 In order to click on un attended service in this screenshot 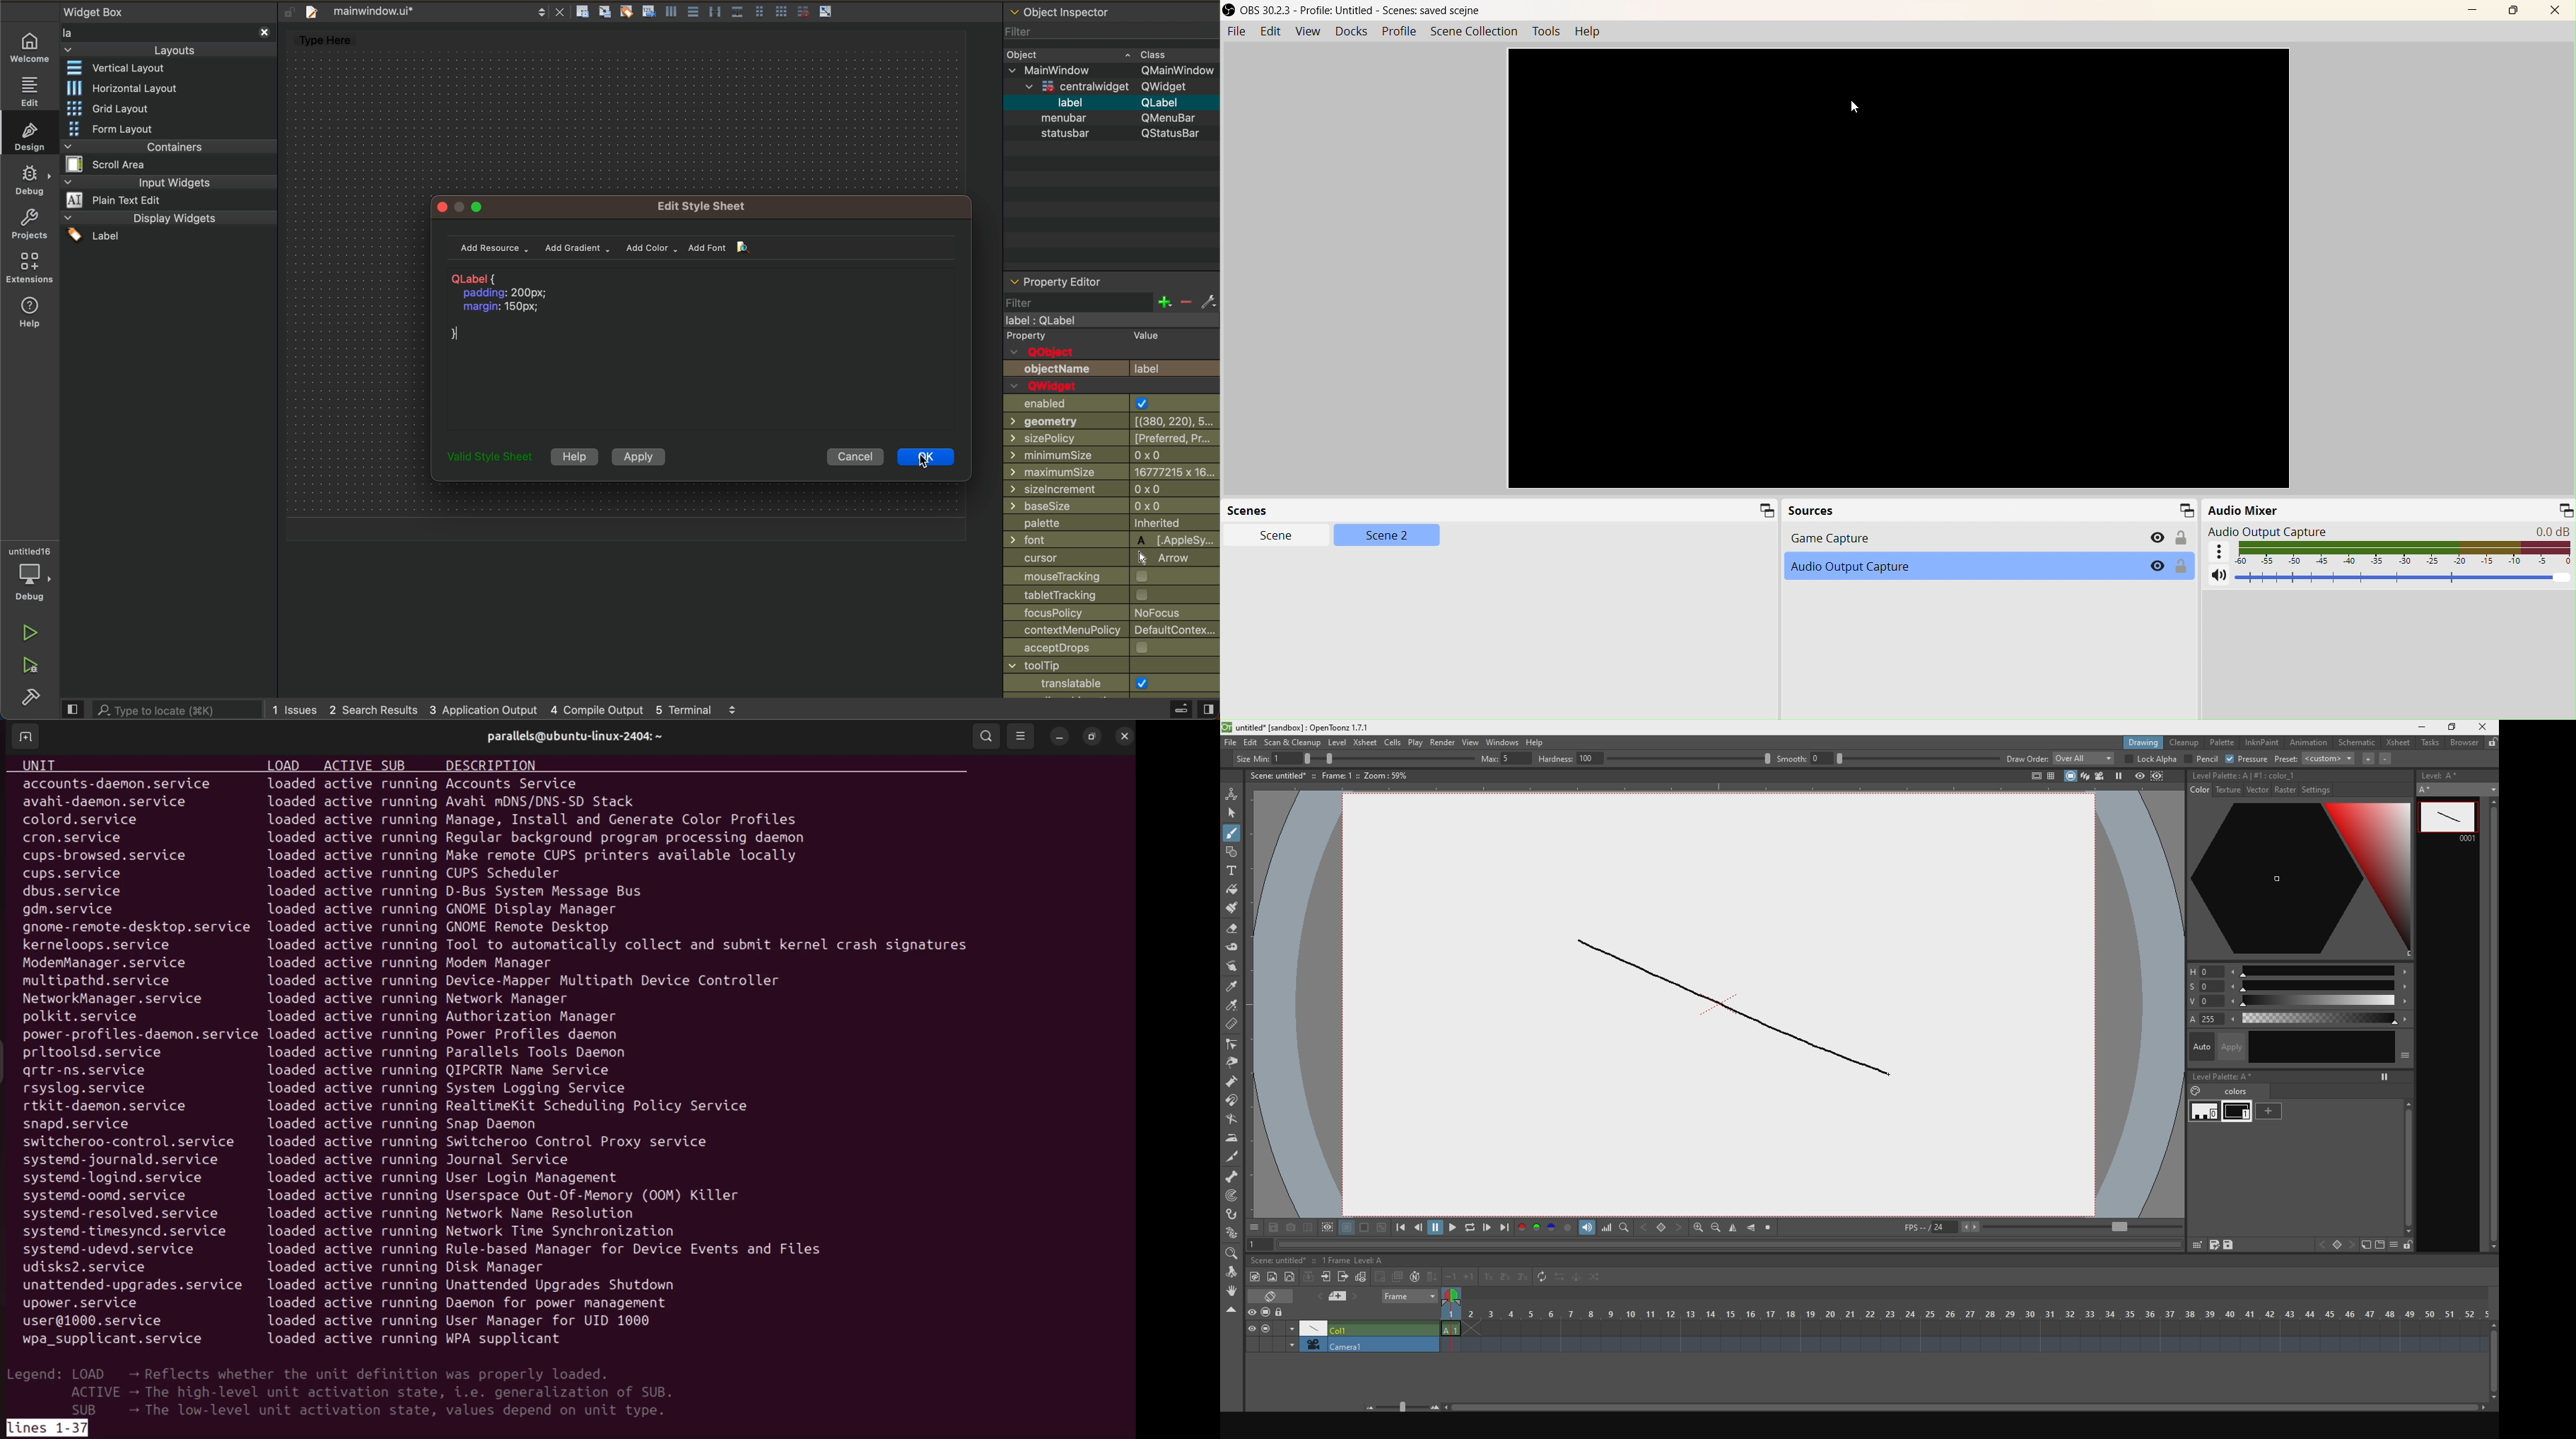, I will do `click(137, 1287)`.